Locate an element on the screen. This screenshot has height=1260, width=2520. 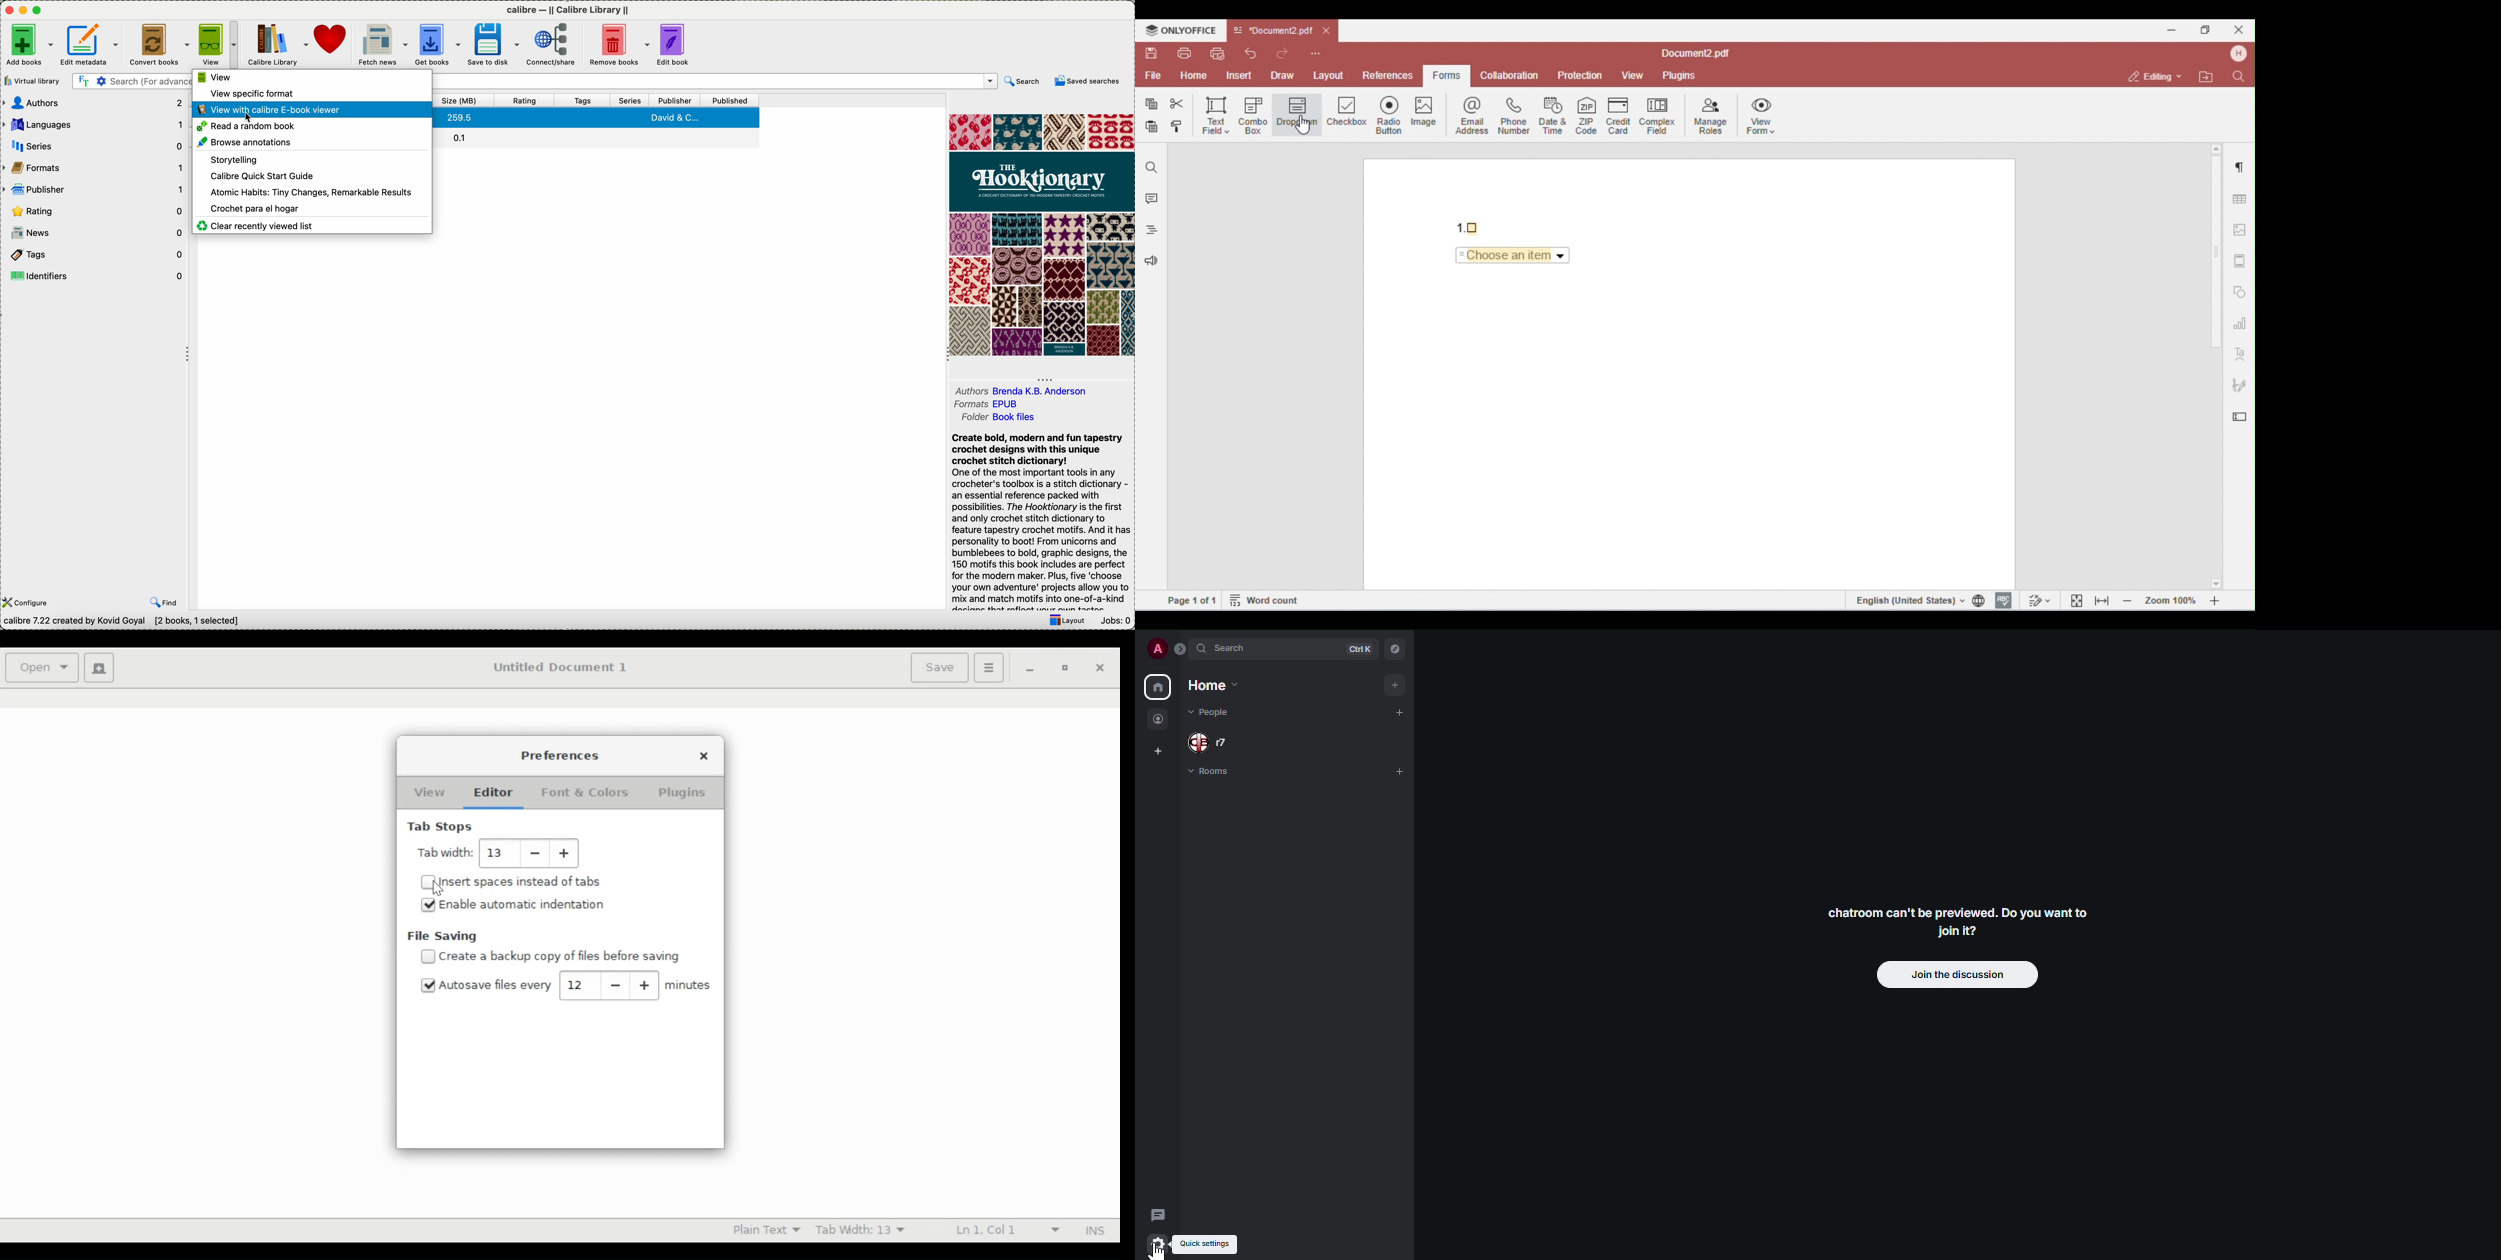
search is located at coordinates (1231, 649).